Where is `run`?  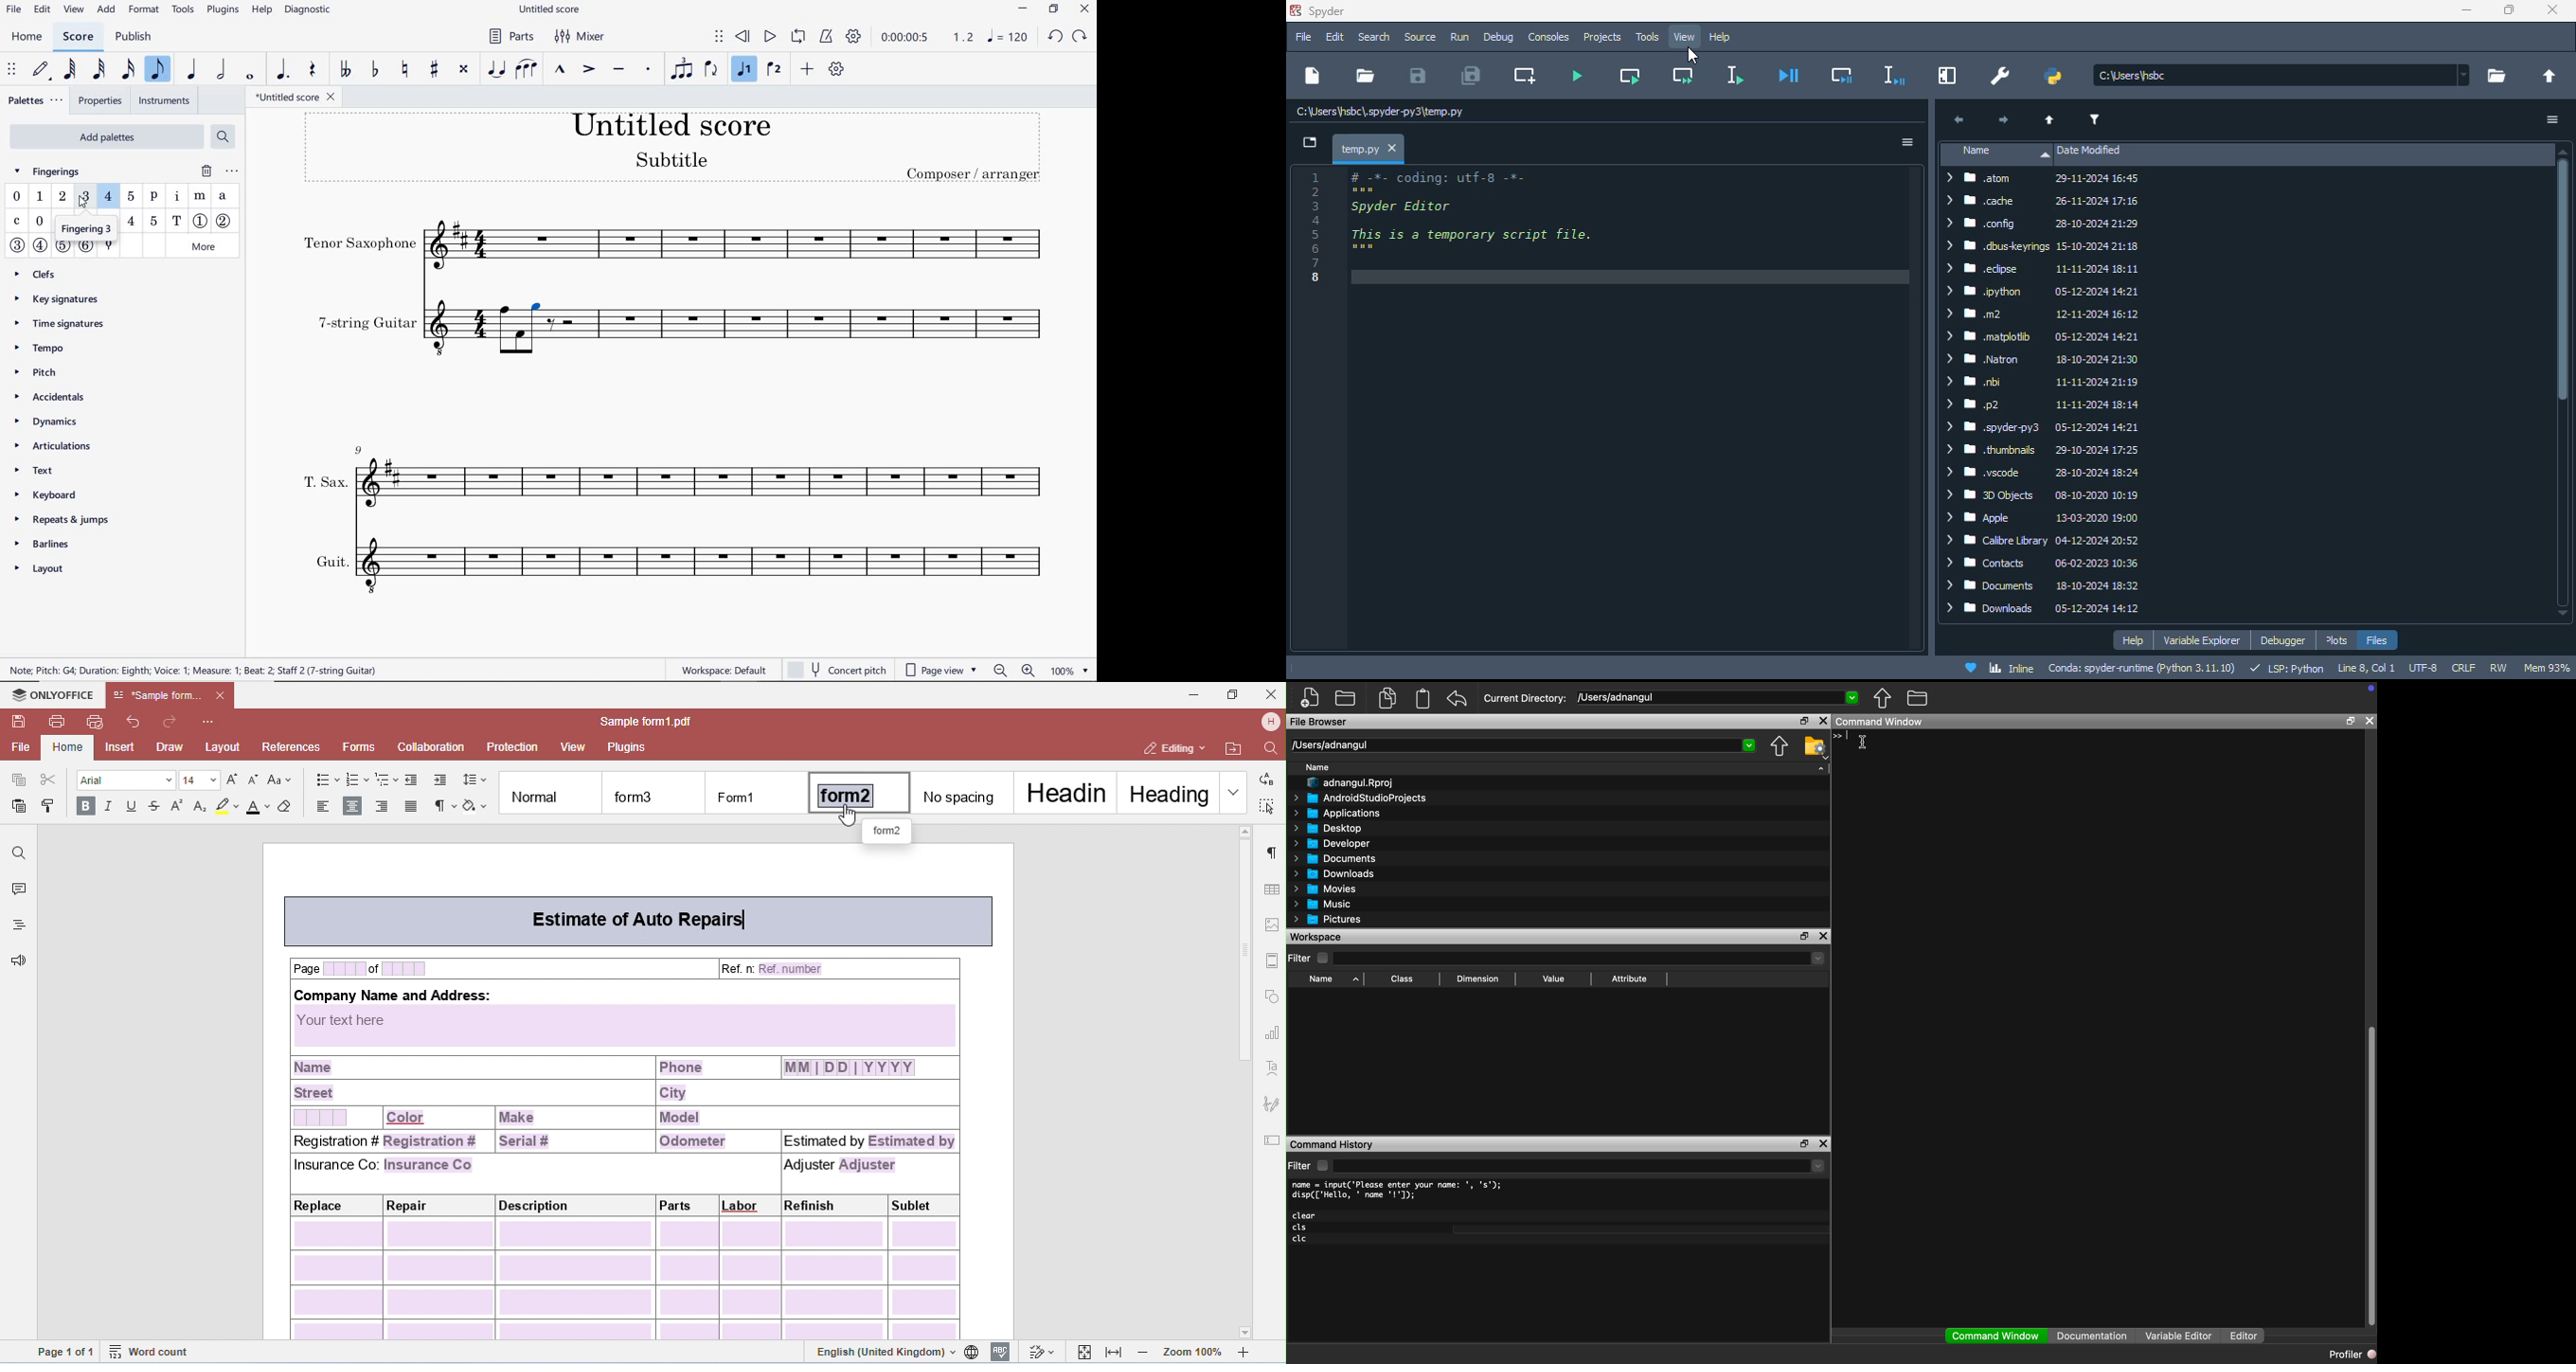
run is located at coordinates (1460, 38).